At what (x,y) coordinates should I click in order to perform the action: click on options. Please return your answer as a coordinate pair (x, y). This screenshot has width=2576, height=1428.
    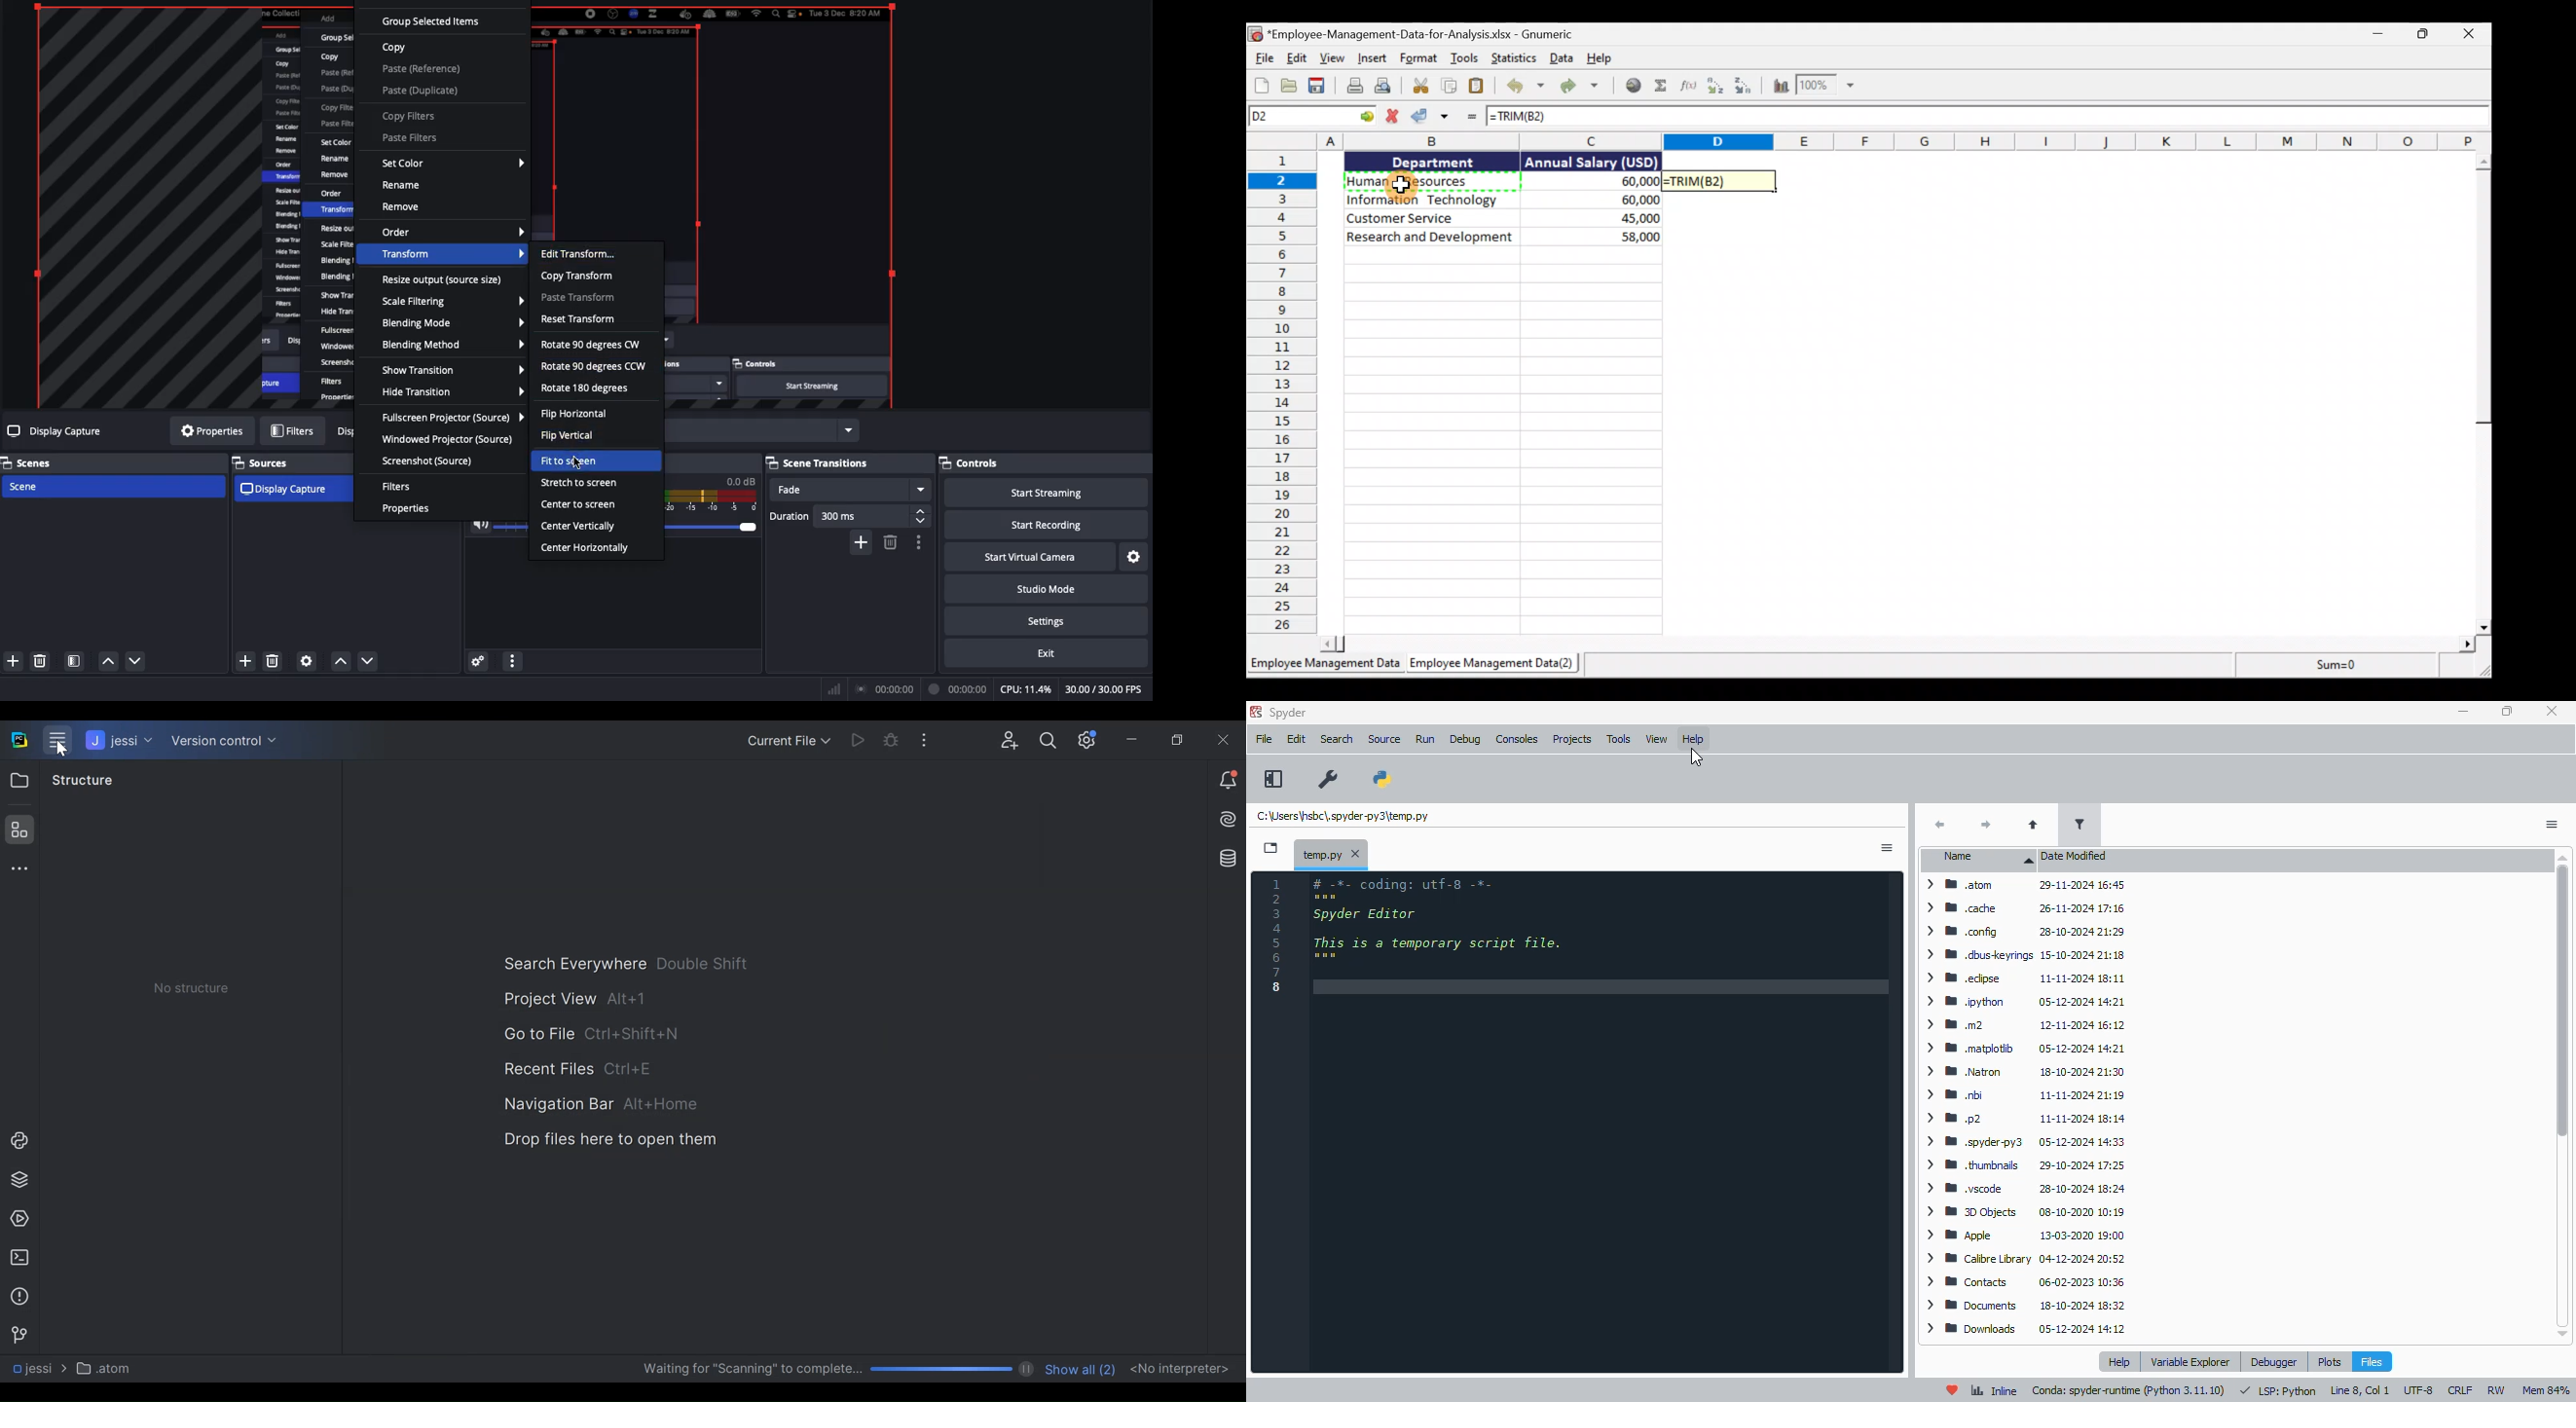
    Looking at the image, I should click on (1888, 849).